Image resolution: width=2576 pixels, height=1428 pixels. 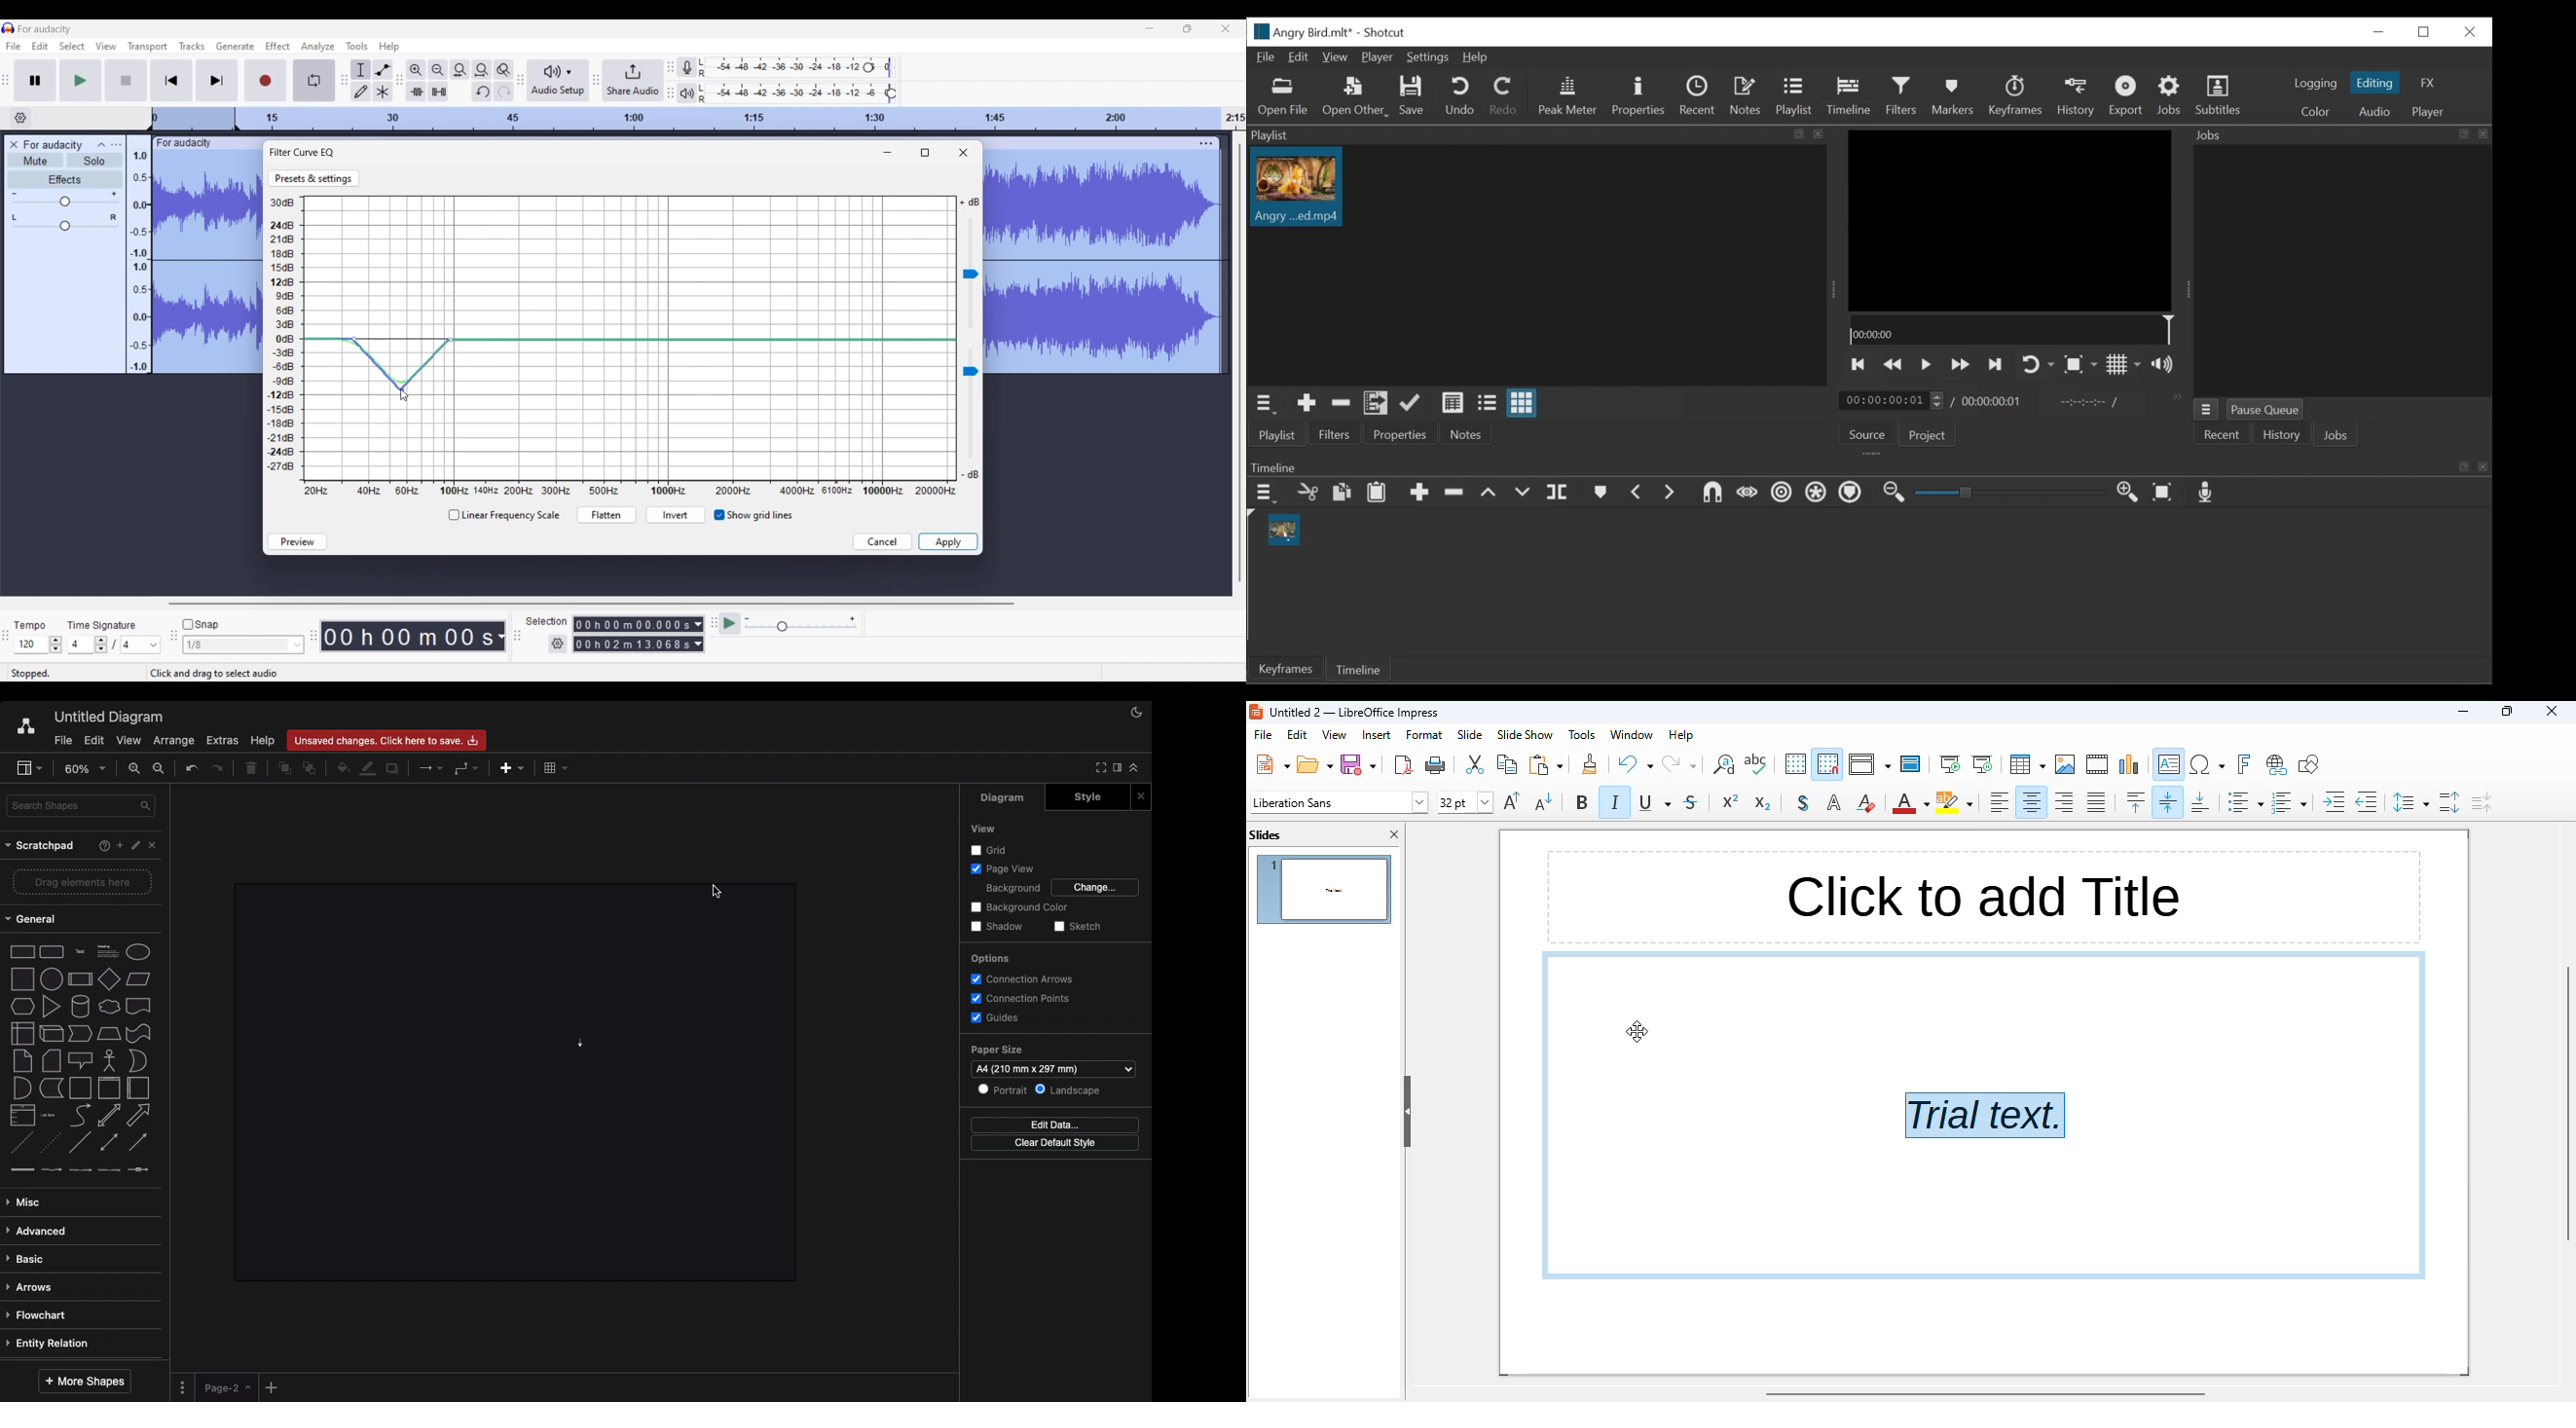 I want to click on Zoom timeline to fit, so click(x=2165, y=492).